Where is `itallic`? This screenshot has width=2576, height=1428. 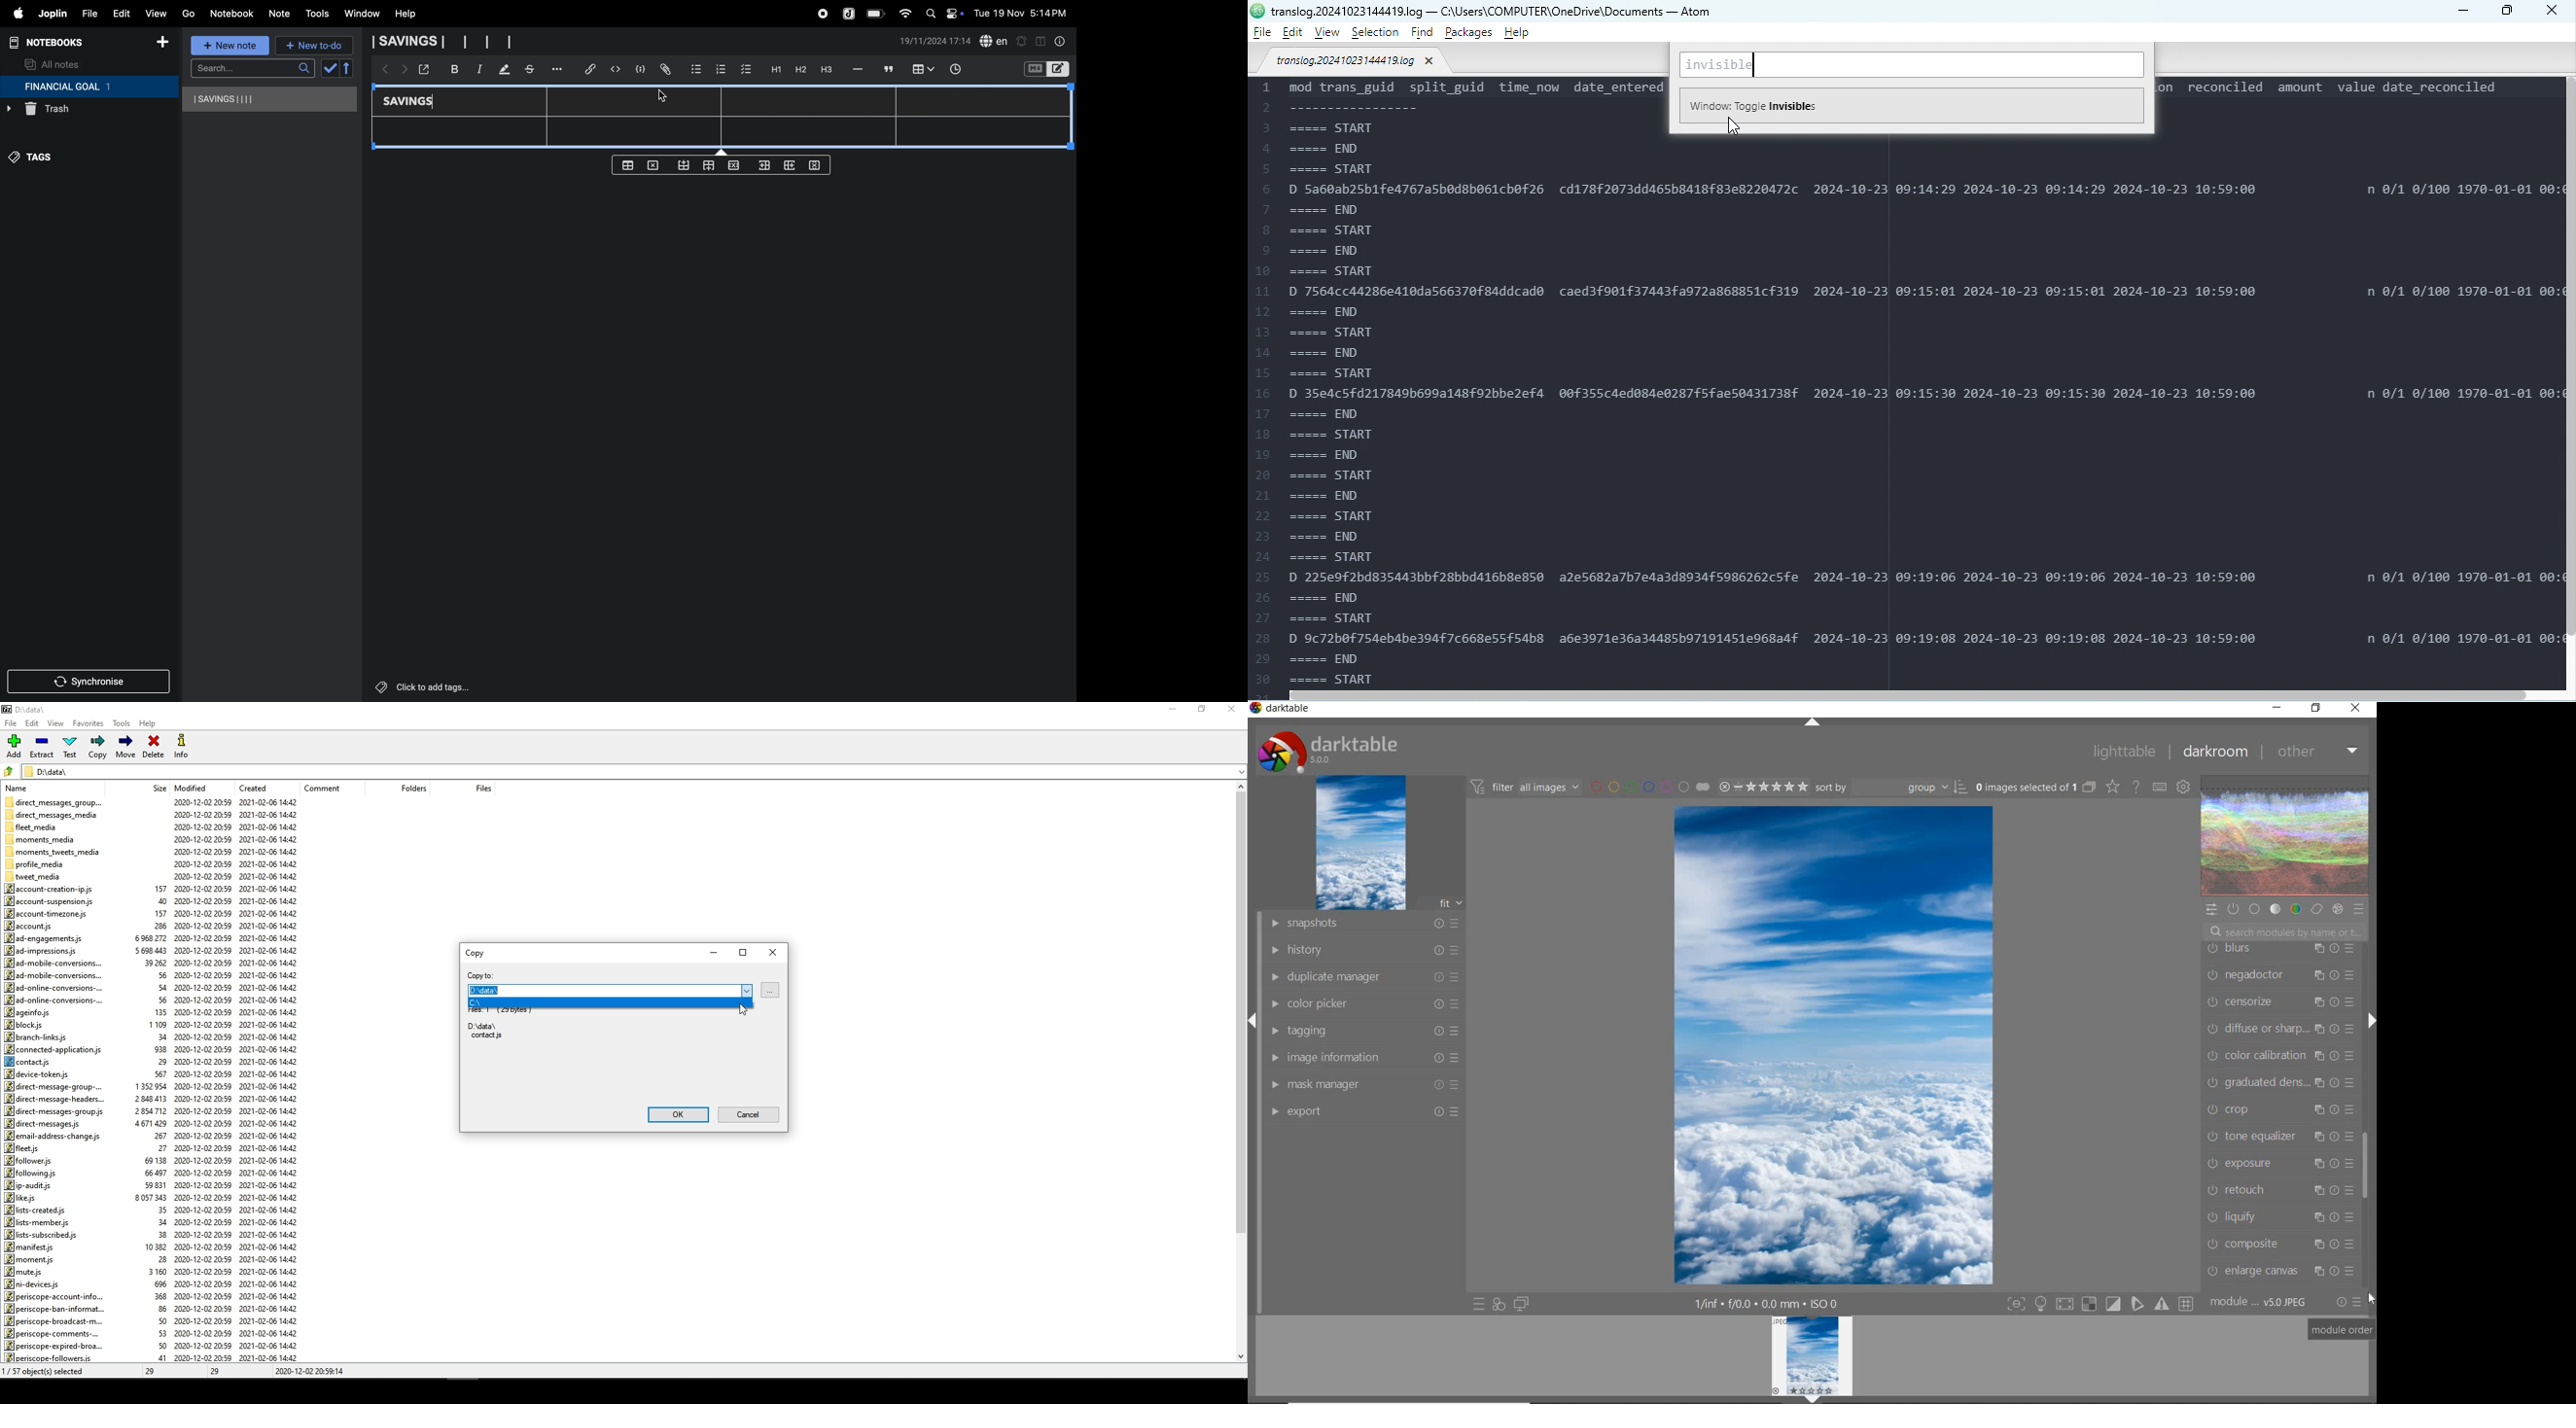 itallic is located at coordinates (478, 69).